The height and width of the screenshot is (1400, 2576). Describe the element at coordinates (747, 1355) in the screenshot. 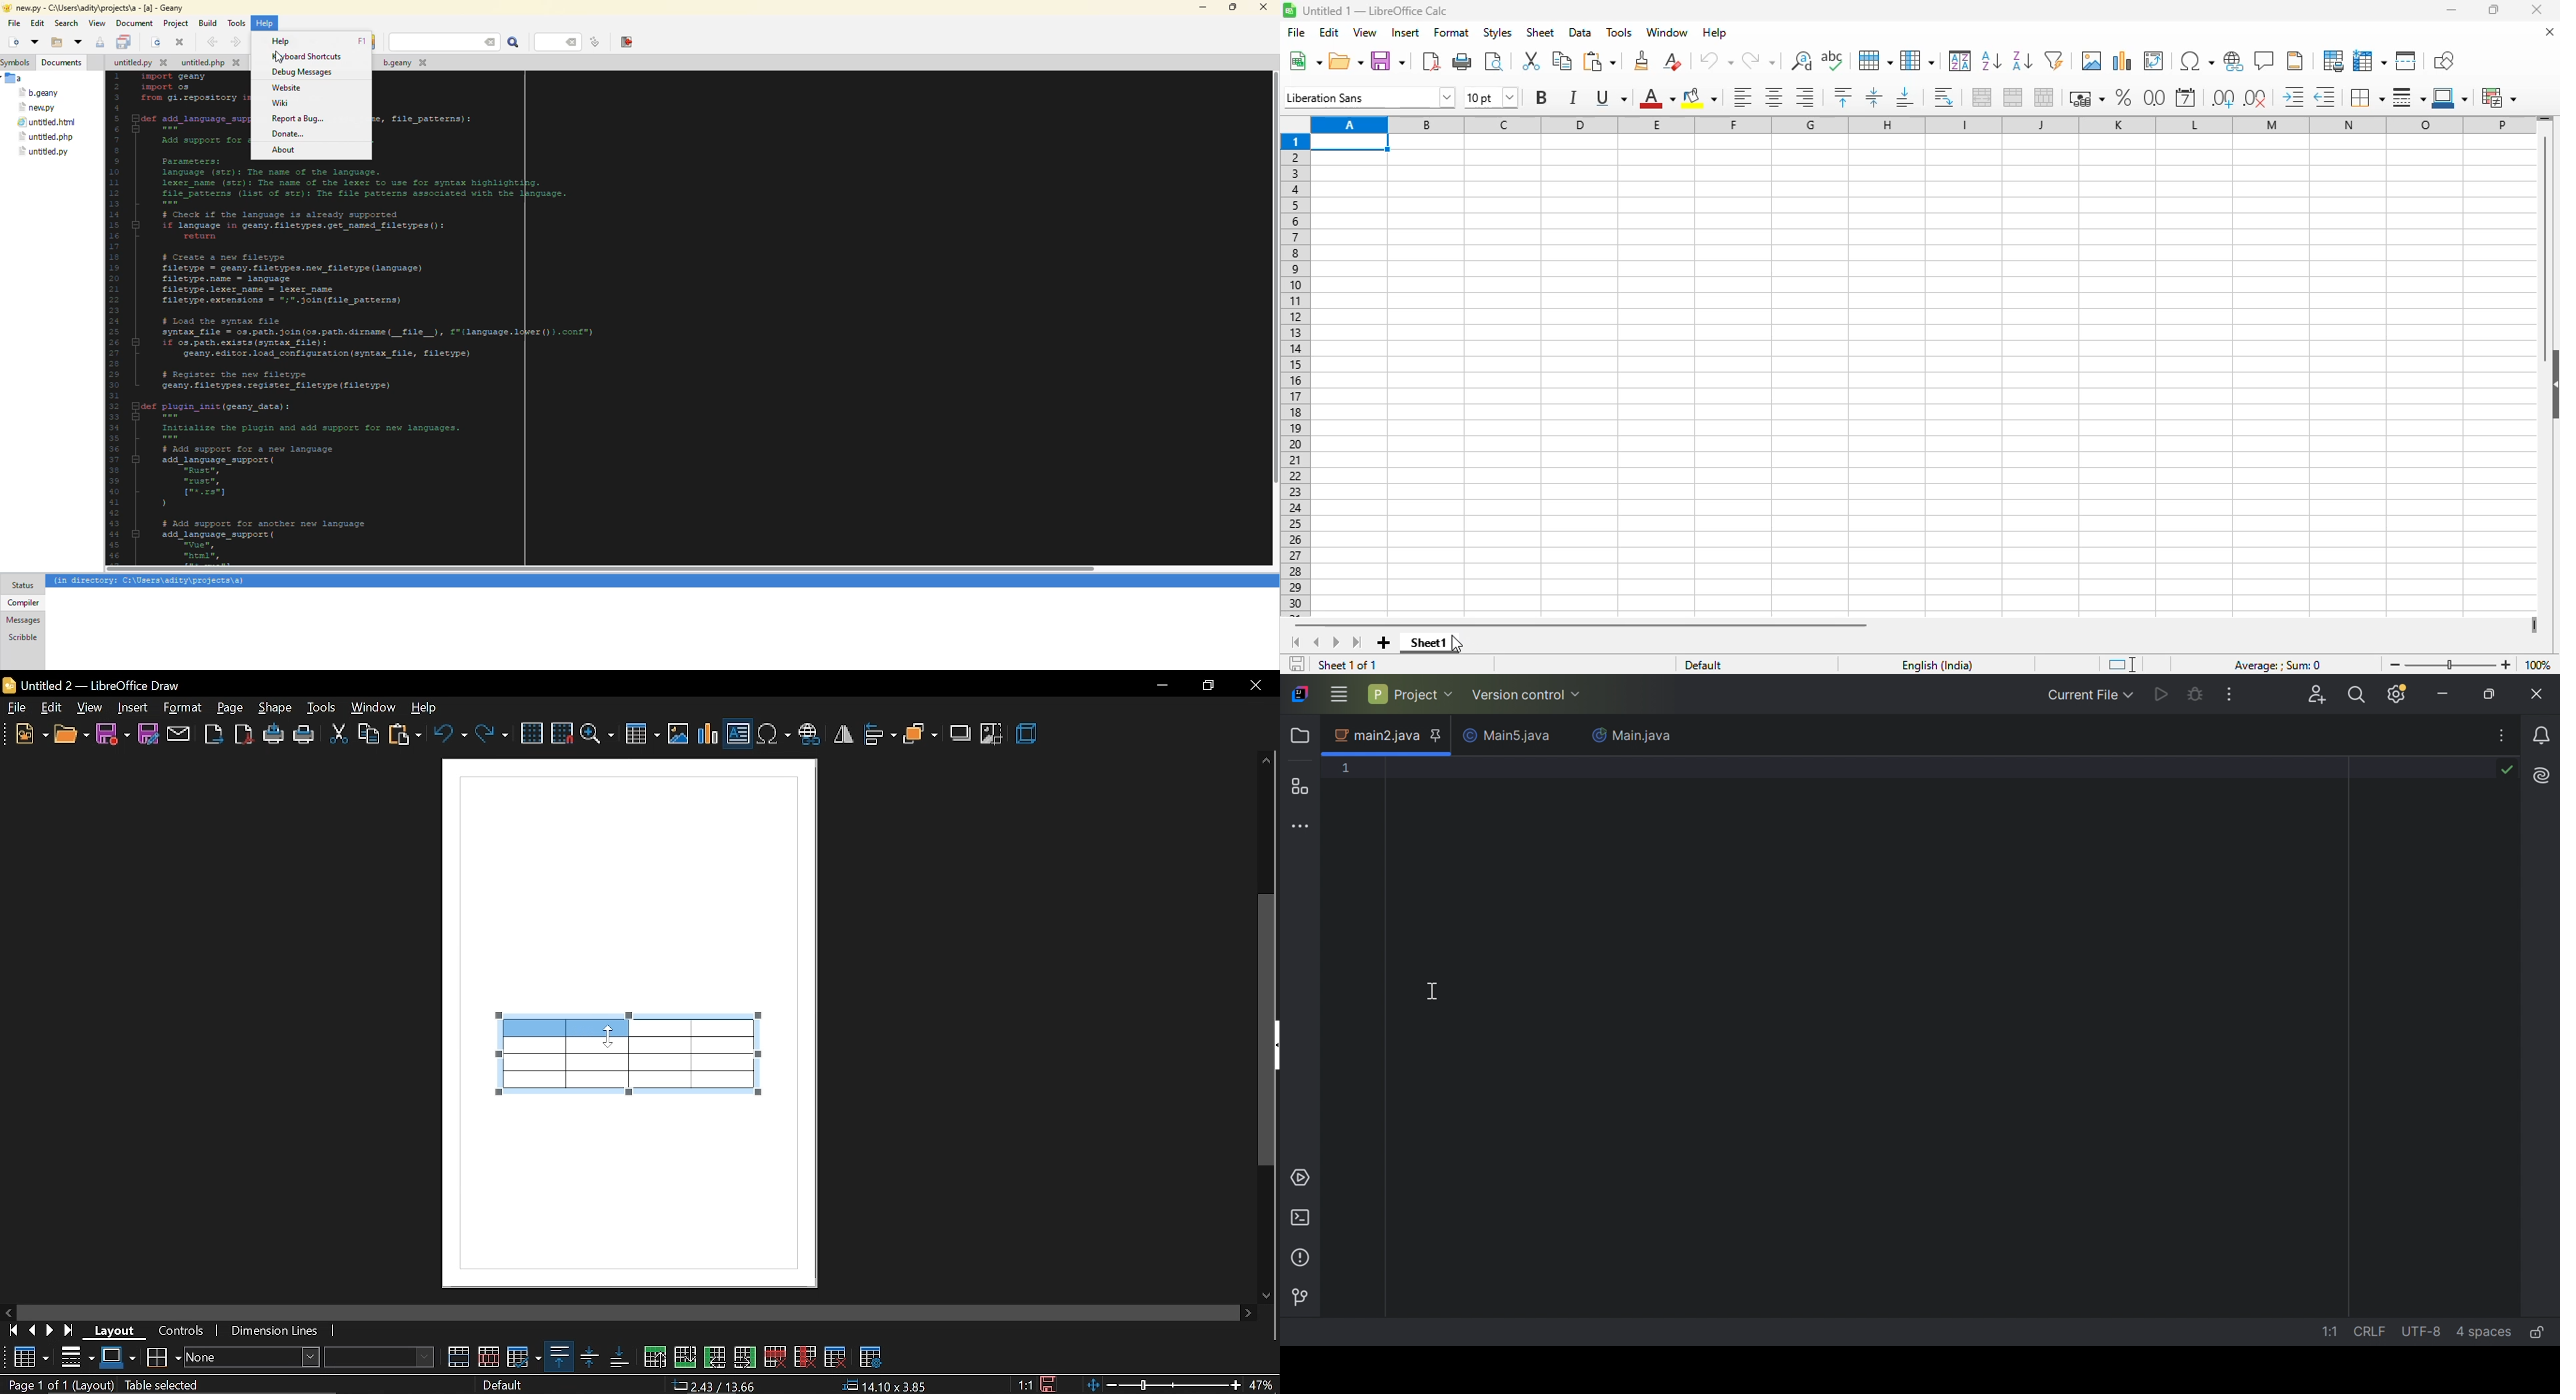

I see `insert column after` at that location.